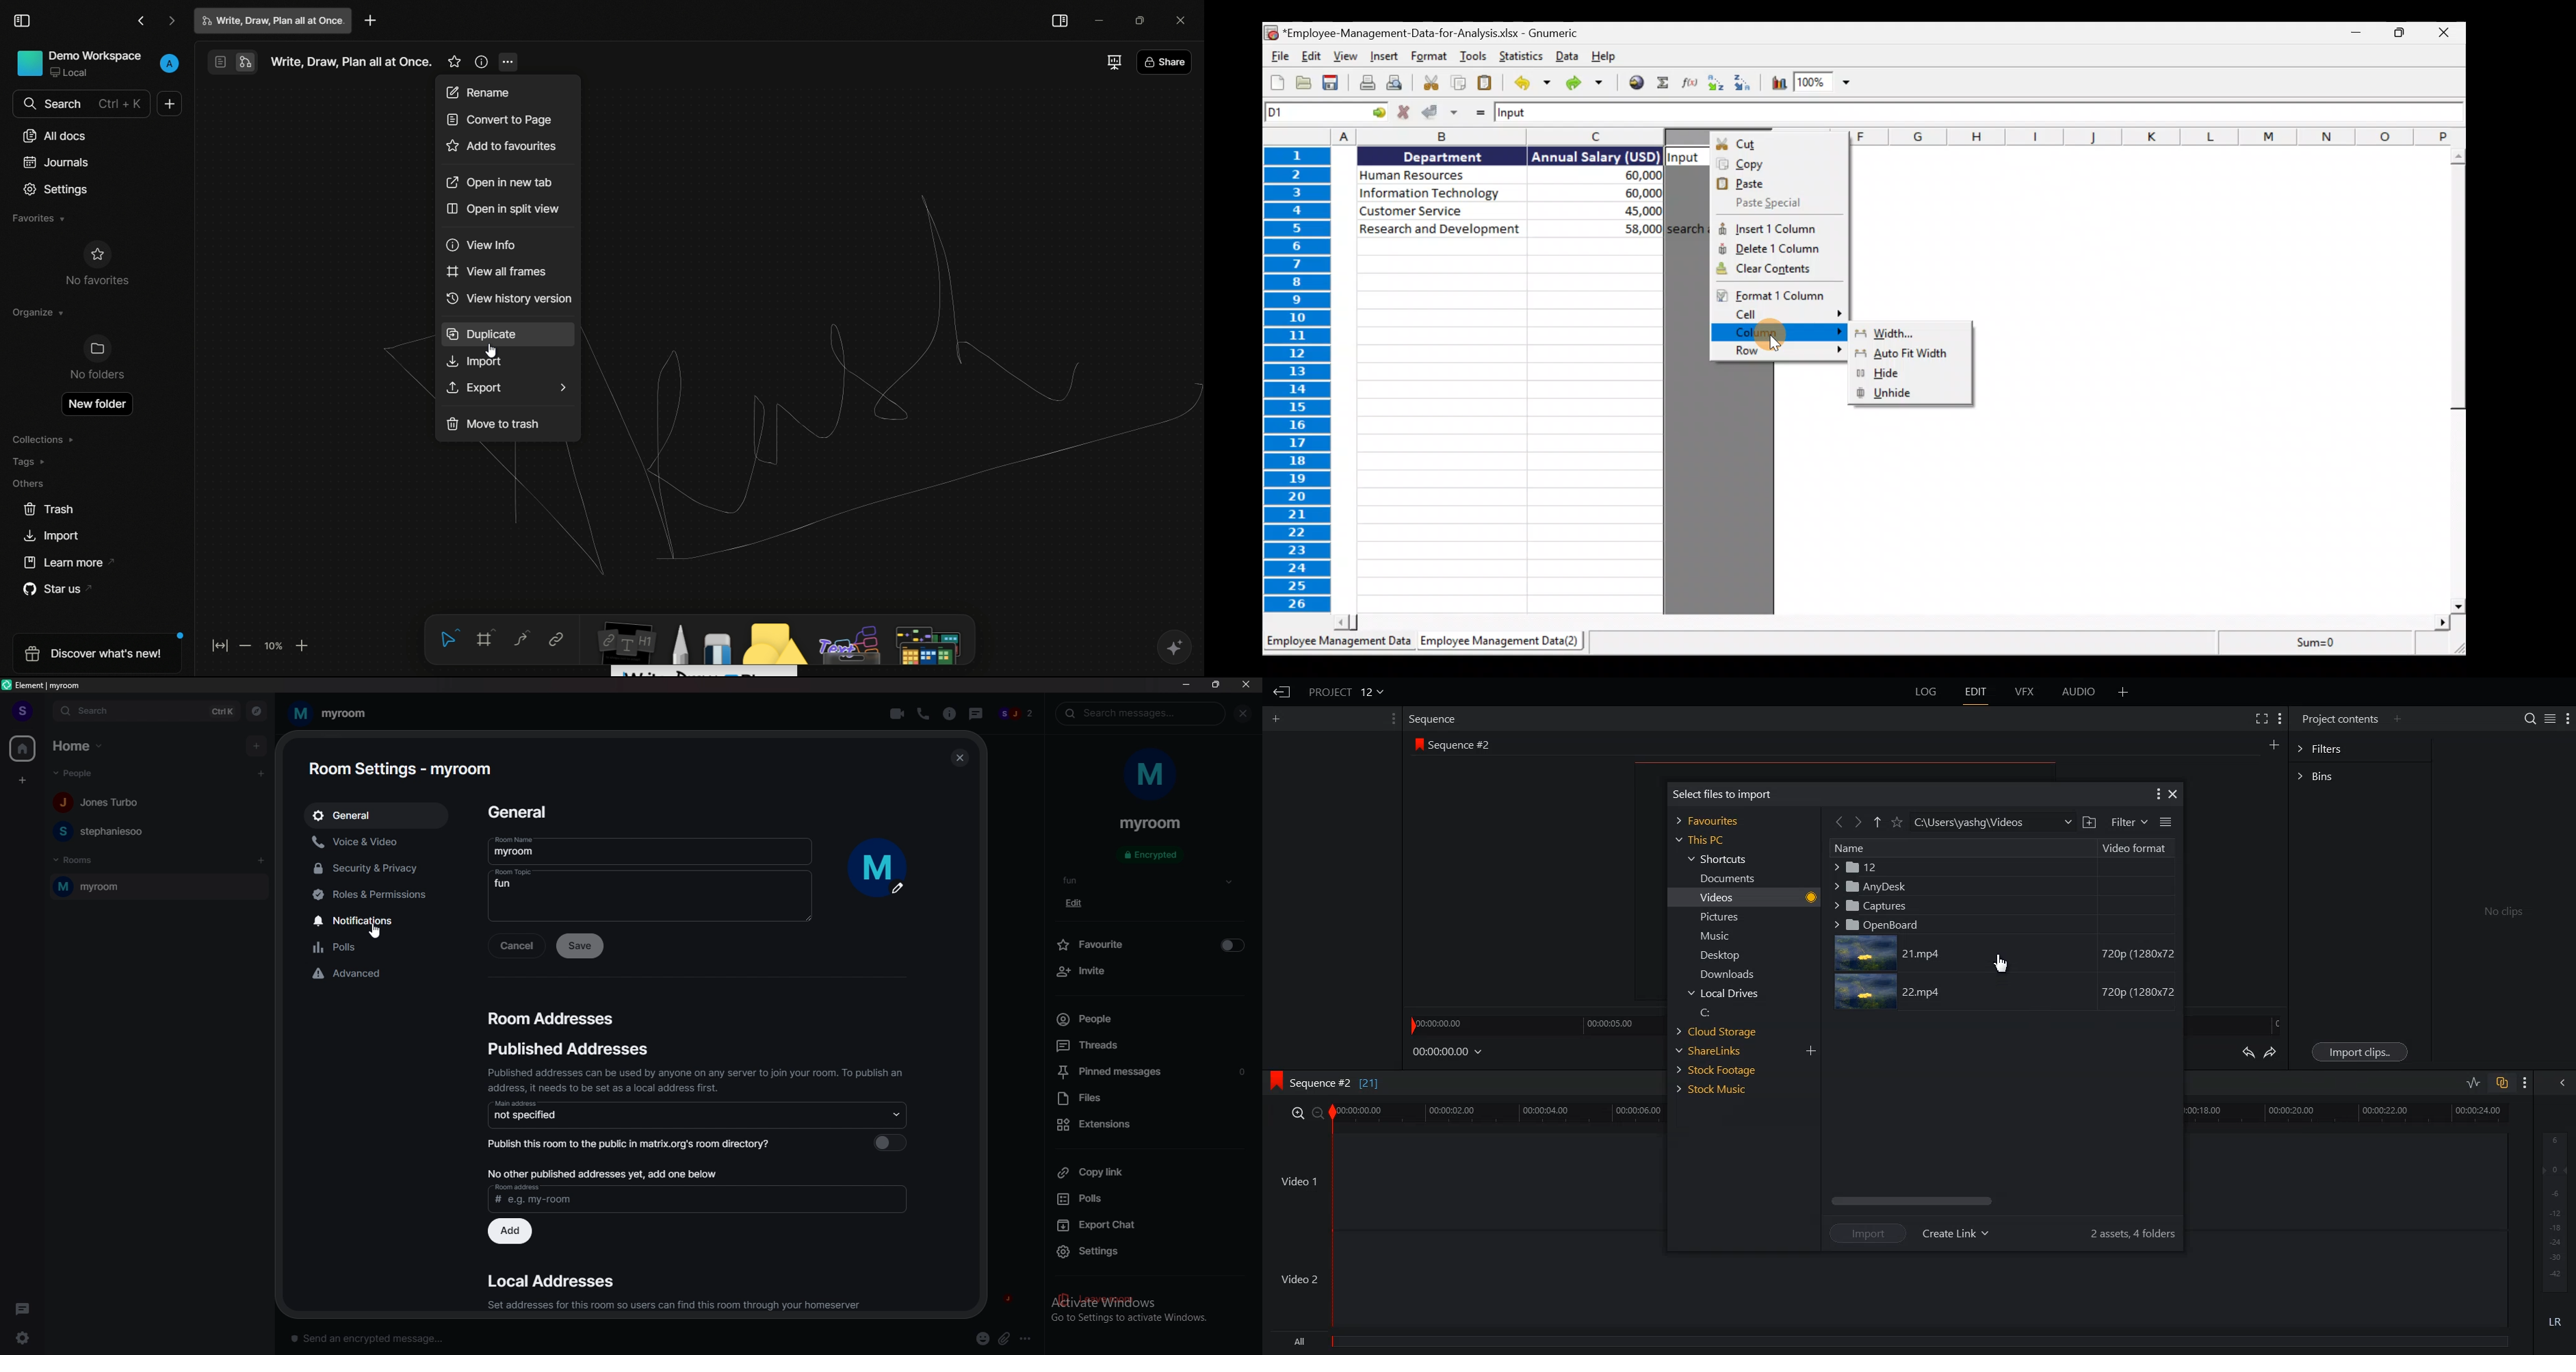  Describe the element at coordinates (51, 536) in the screenshot. I see `import` at that location.